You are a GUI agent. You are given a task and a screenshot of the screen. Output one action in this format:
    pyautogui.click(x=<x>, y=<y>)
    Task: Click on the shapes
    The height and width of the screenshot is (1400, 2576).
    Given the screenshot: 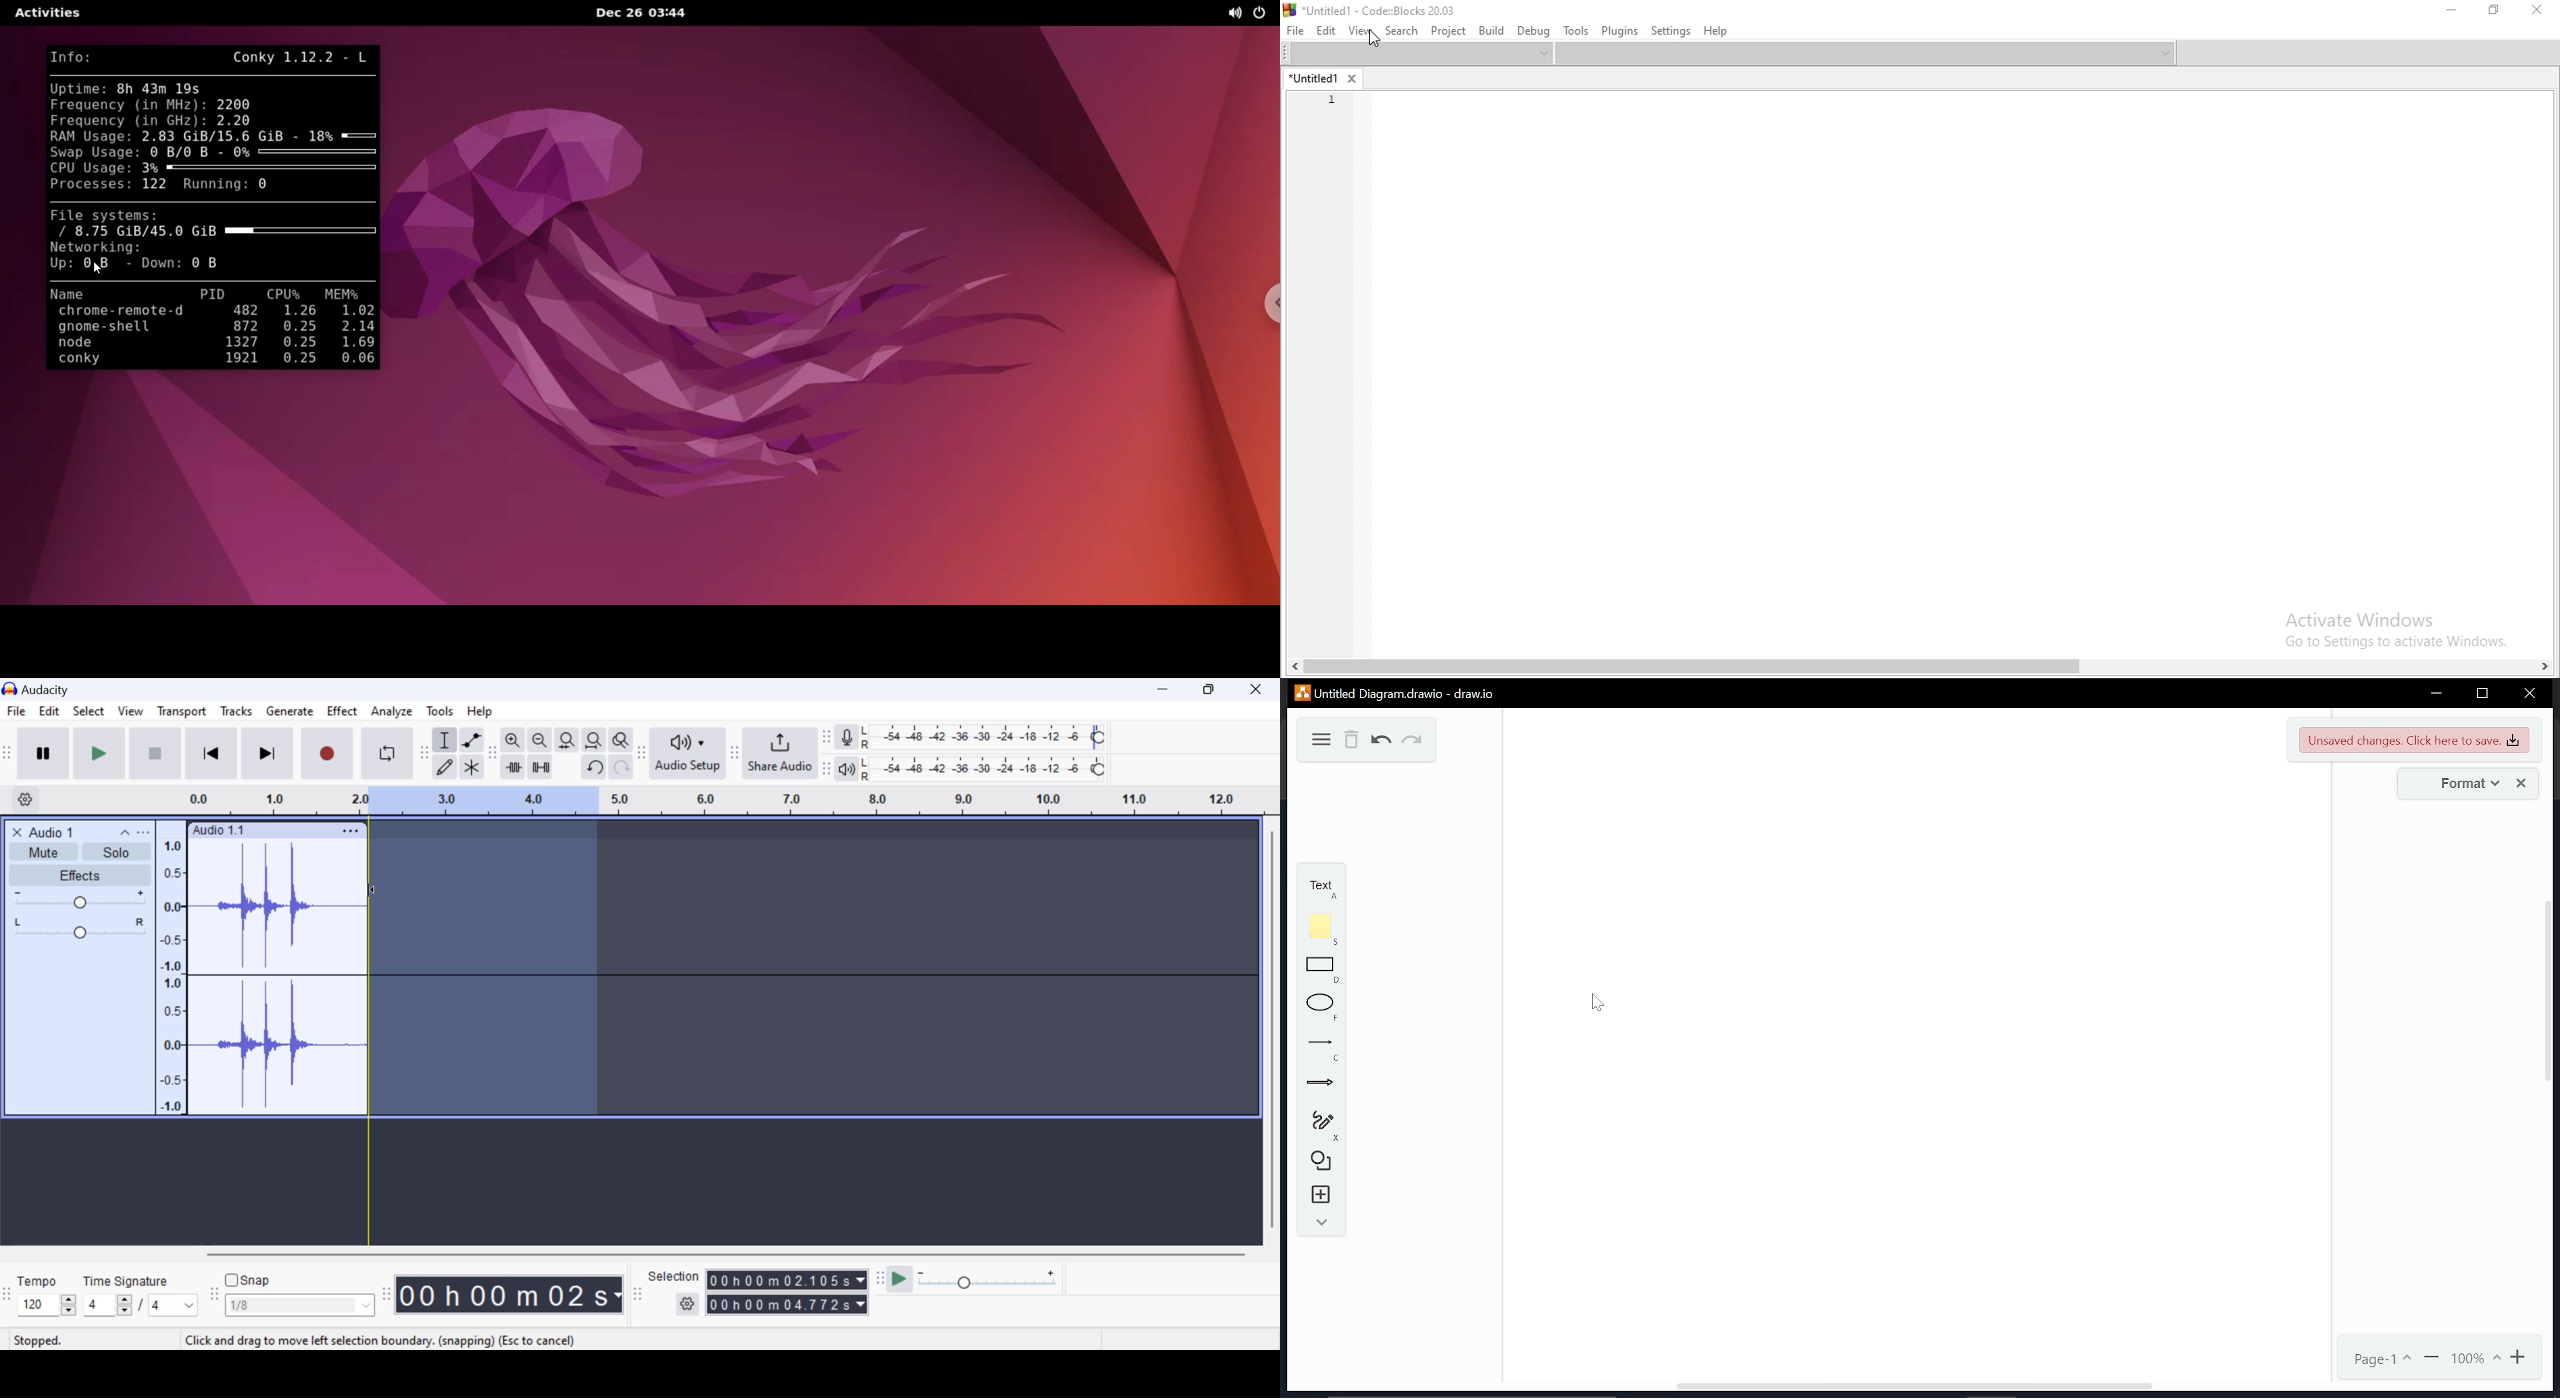 What is the action you would take?
    pyautogui.click(x=1322, y=1159)
    